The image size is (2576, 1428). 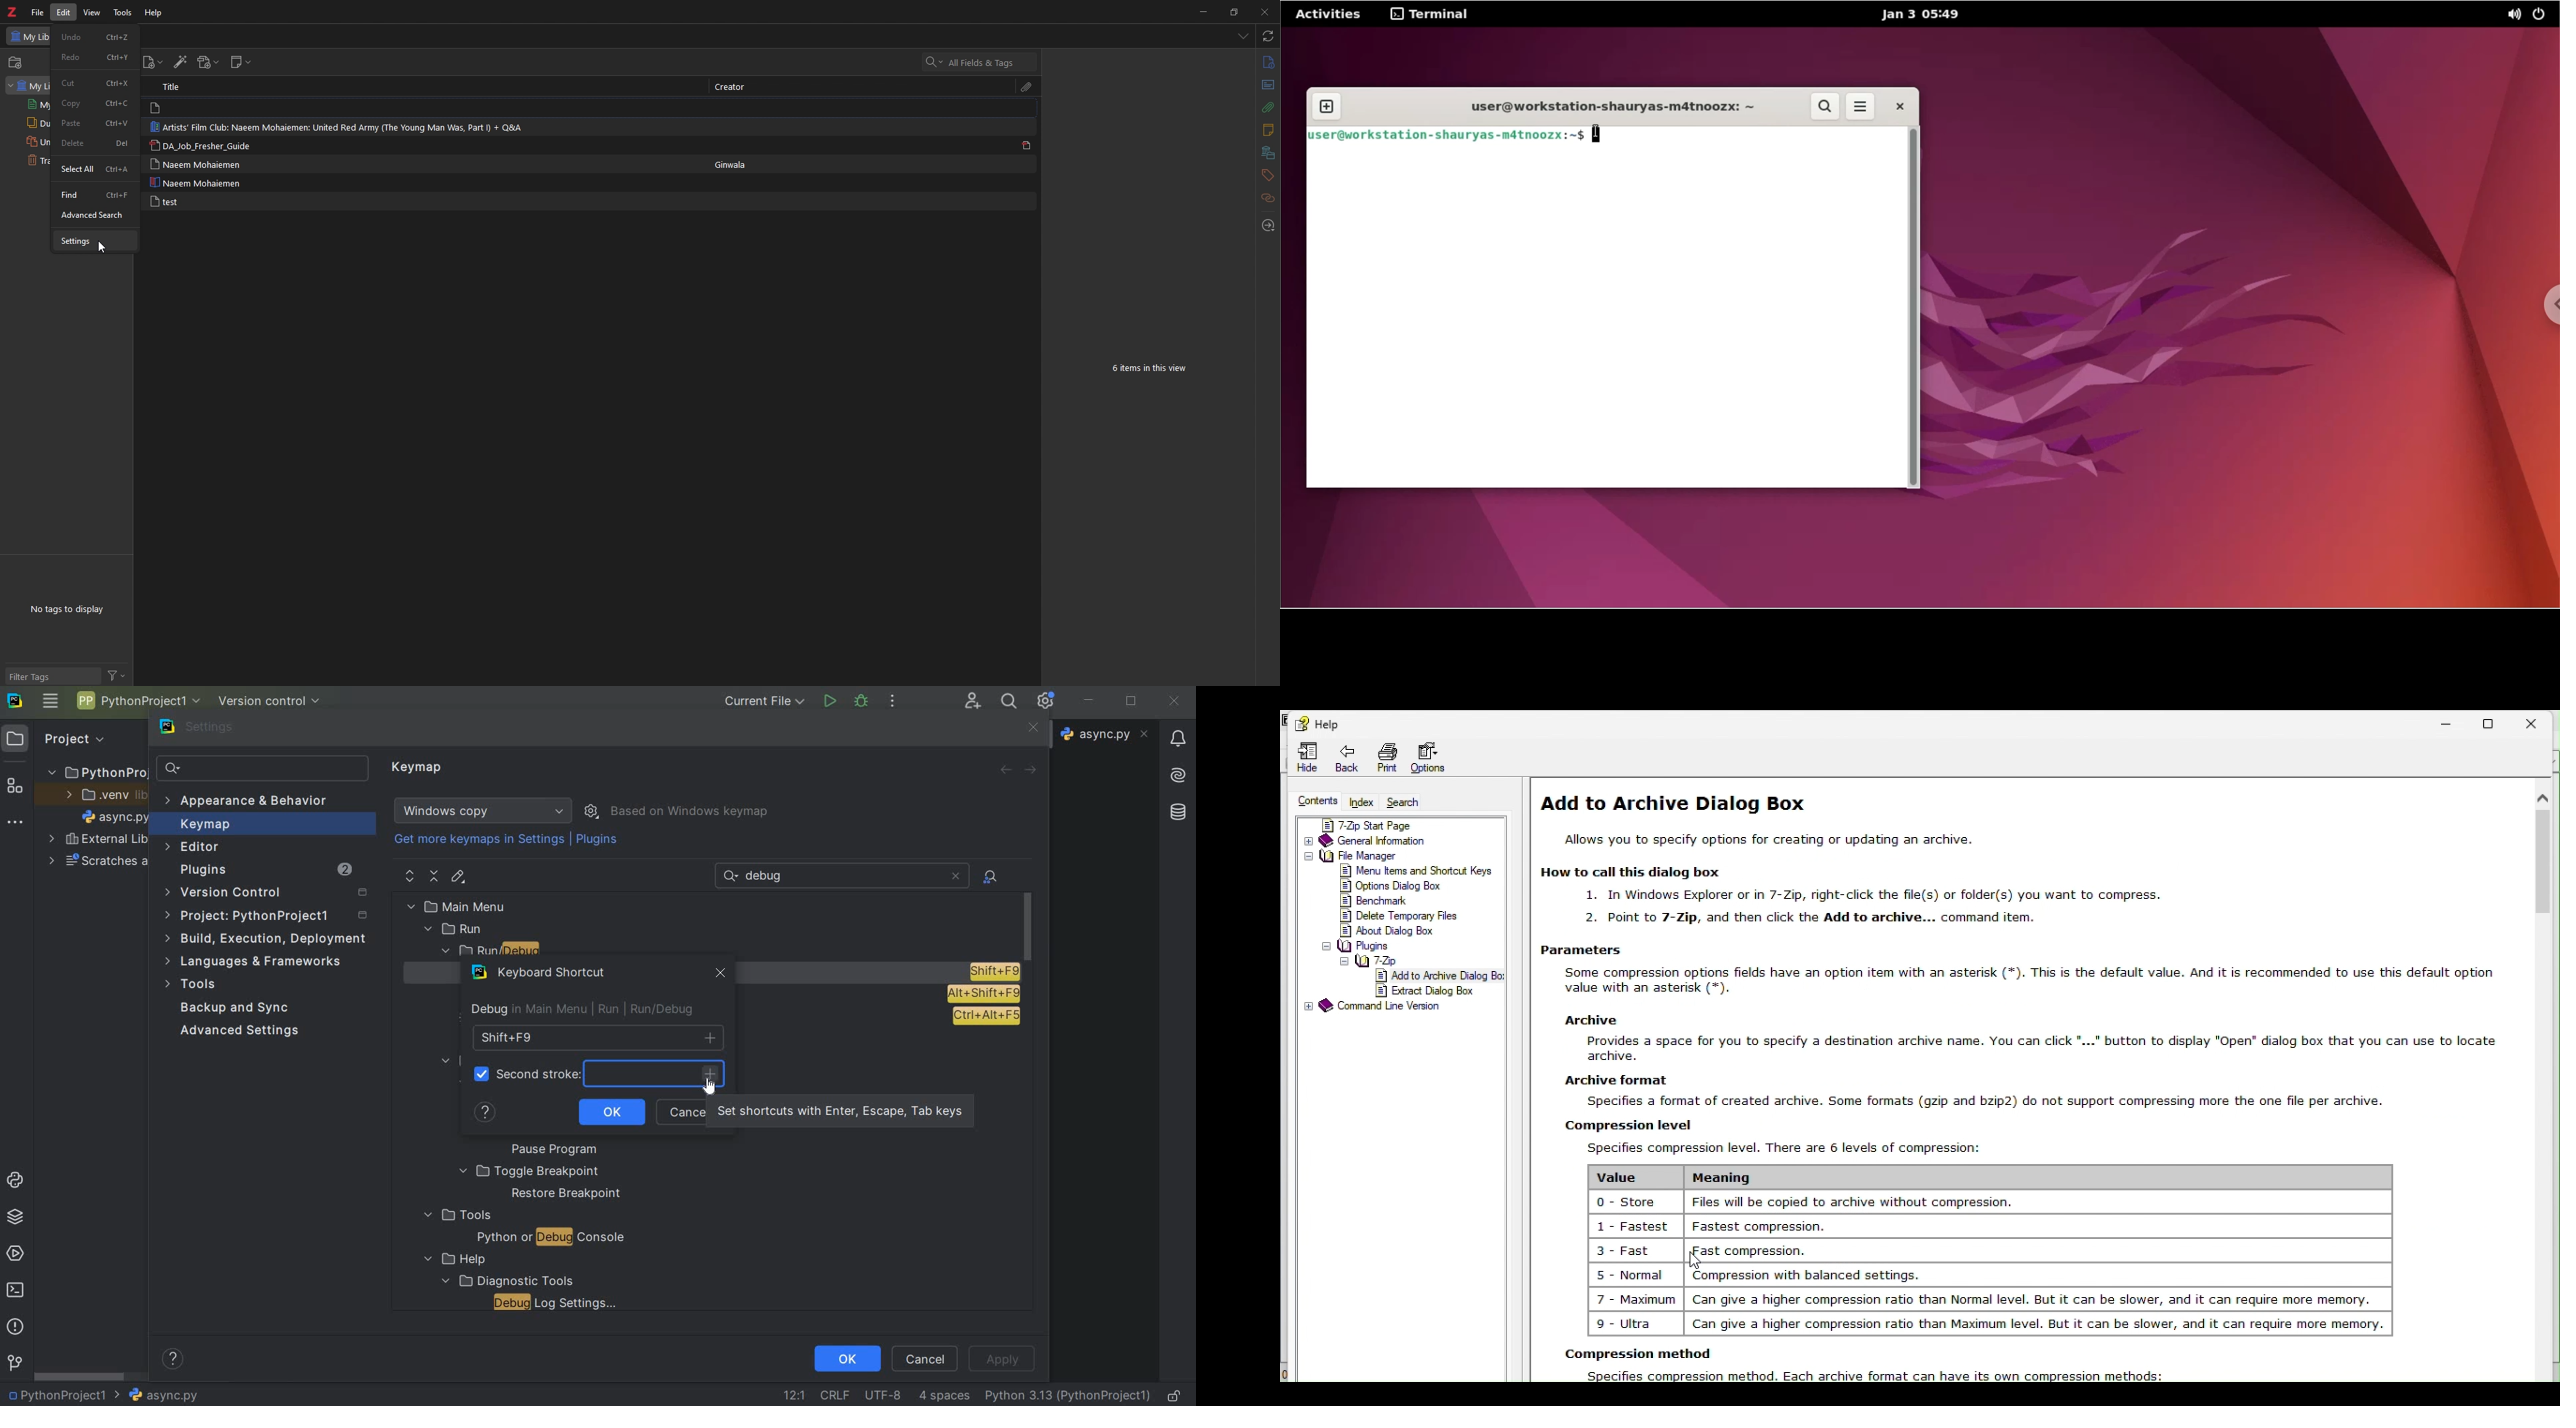 I want to click on edit, so click(x=65, y=13).